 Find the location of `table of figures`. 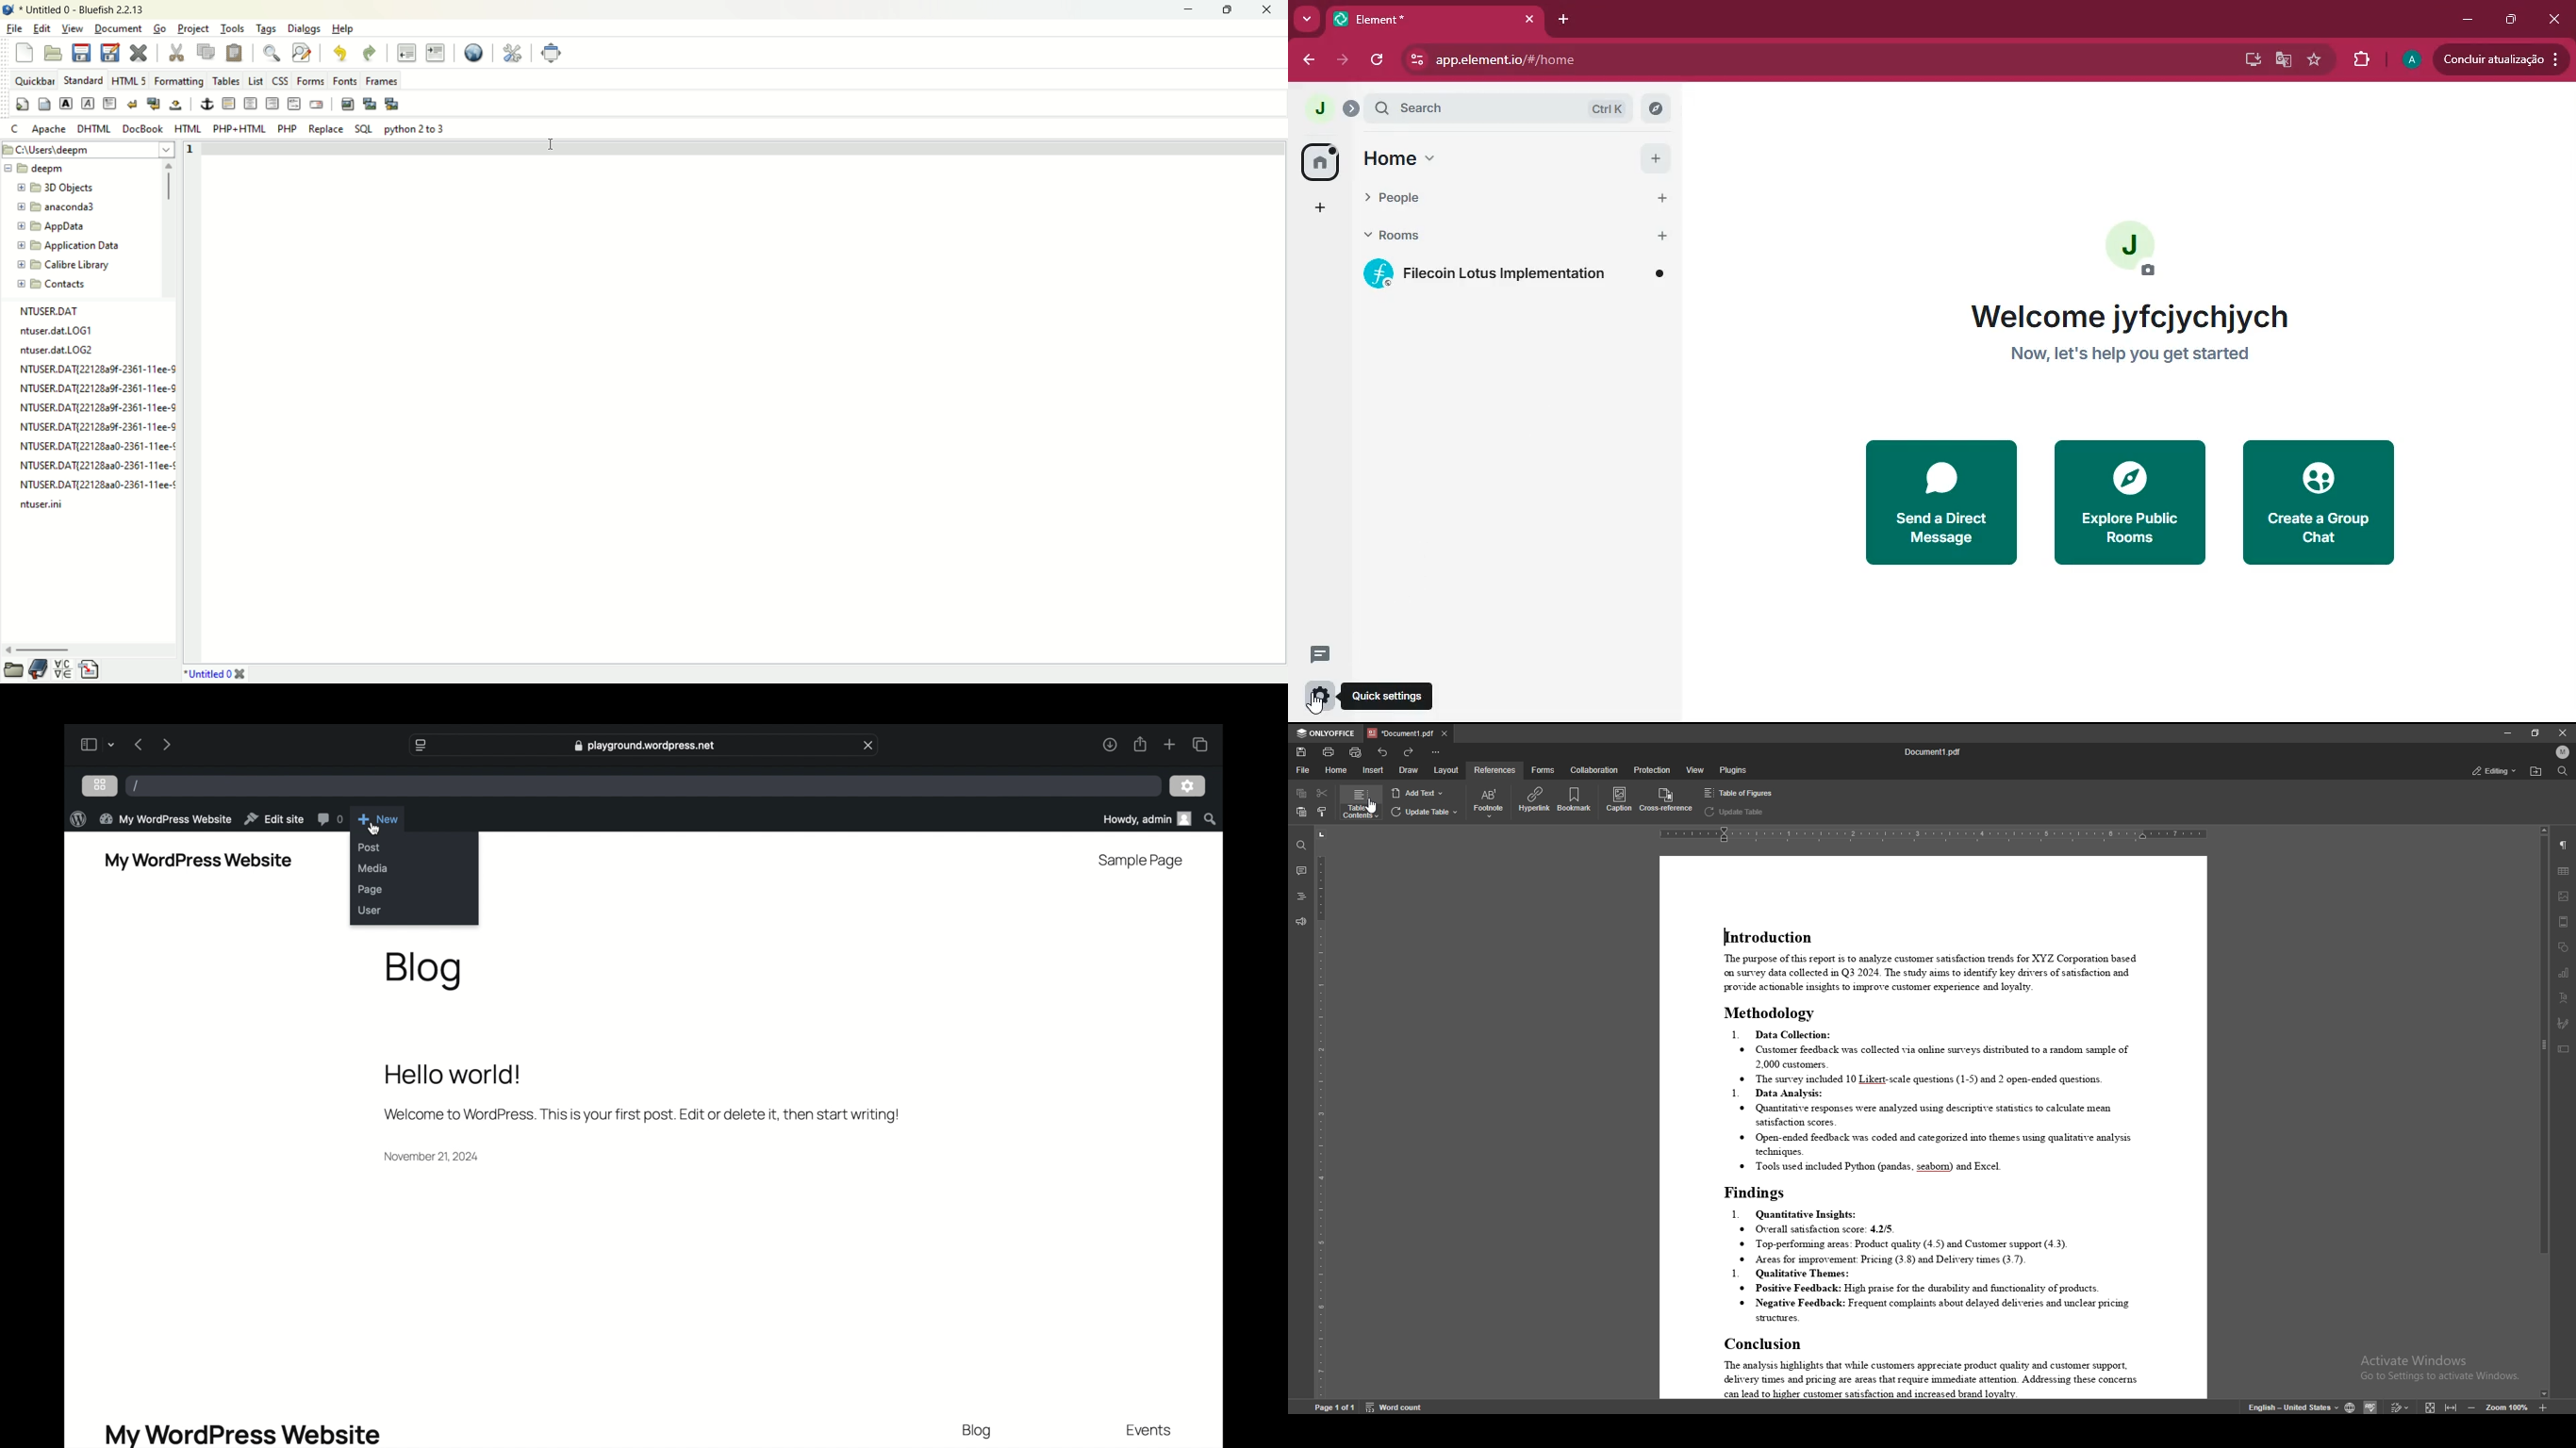

table of figures is located at coordinates (1738, 792).